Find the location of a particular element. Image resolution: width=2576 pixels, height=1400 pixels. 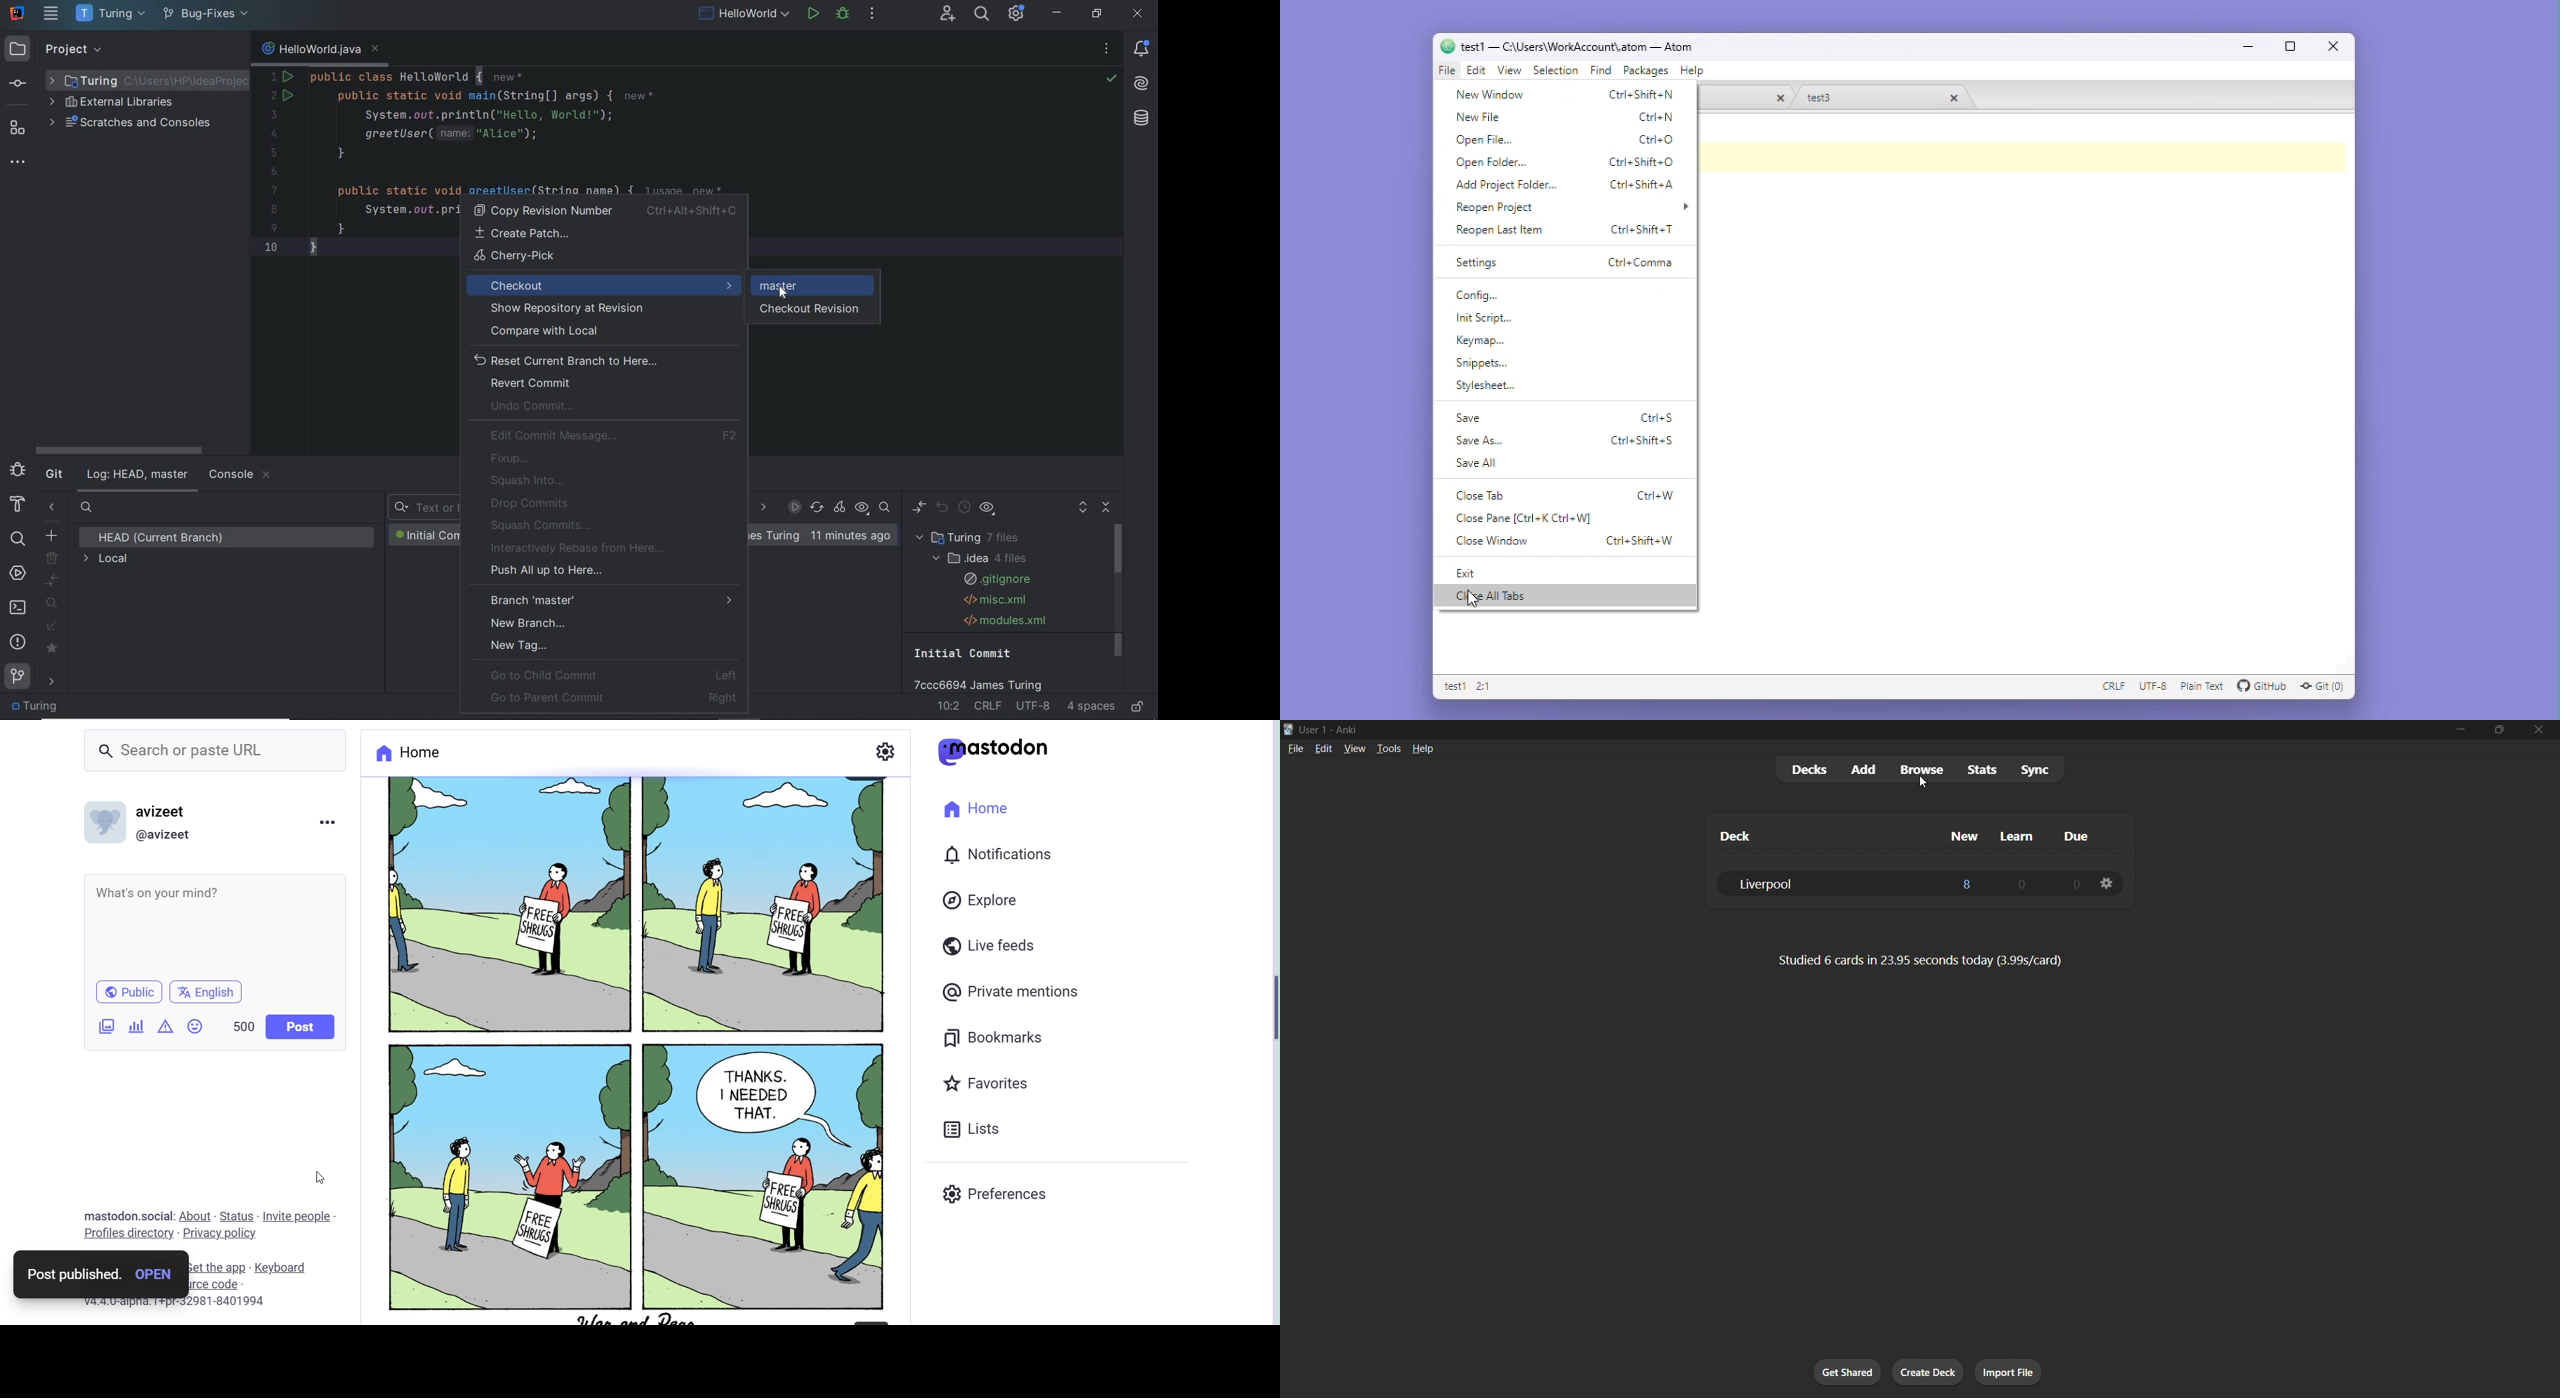

Privacy Policy is located at coordinates (220, 1235).